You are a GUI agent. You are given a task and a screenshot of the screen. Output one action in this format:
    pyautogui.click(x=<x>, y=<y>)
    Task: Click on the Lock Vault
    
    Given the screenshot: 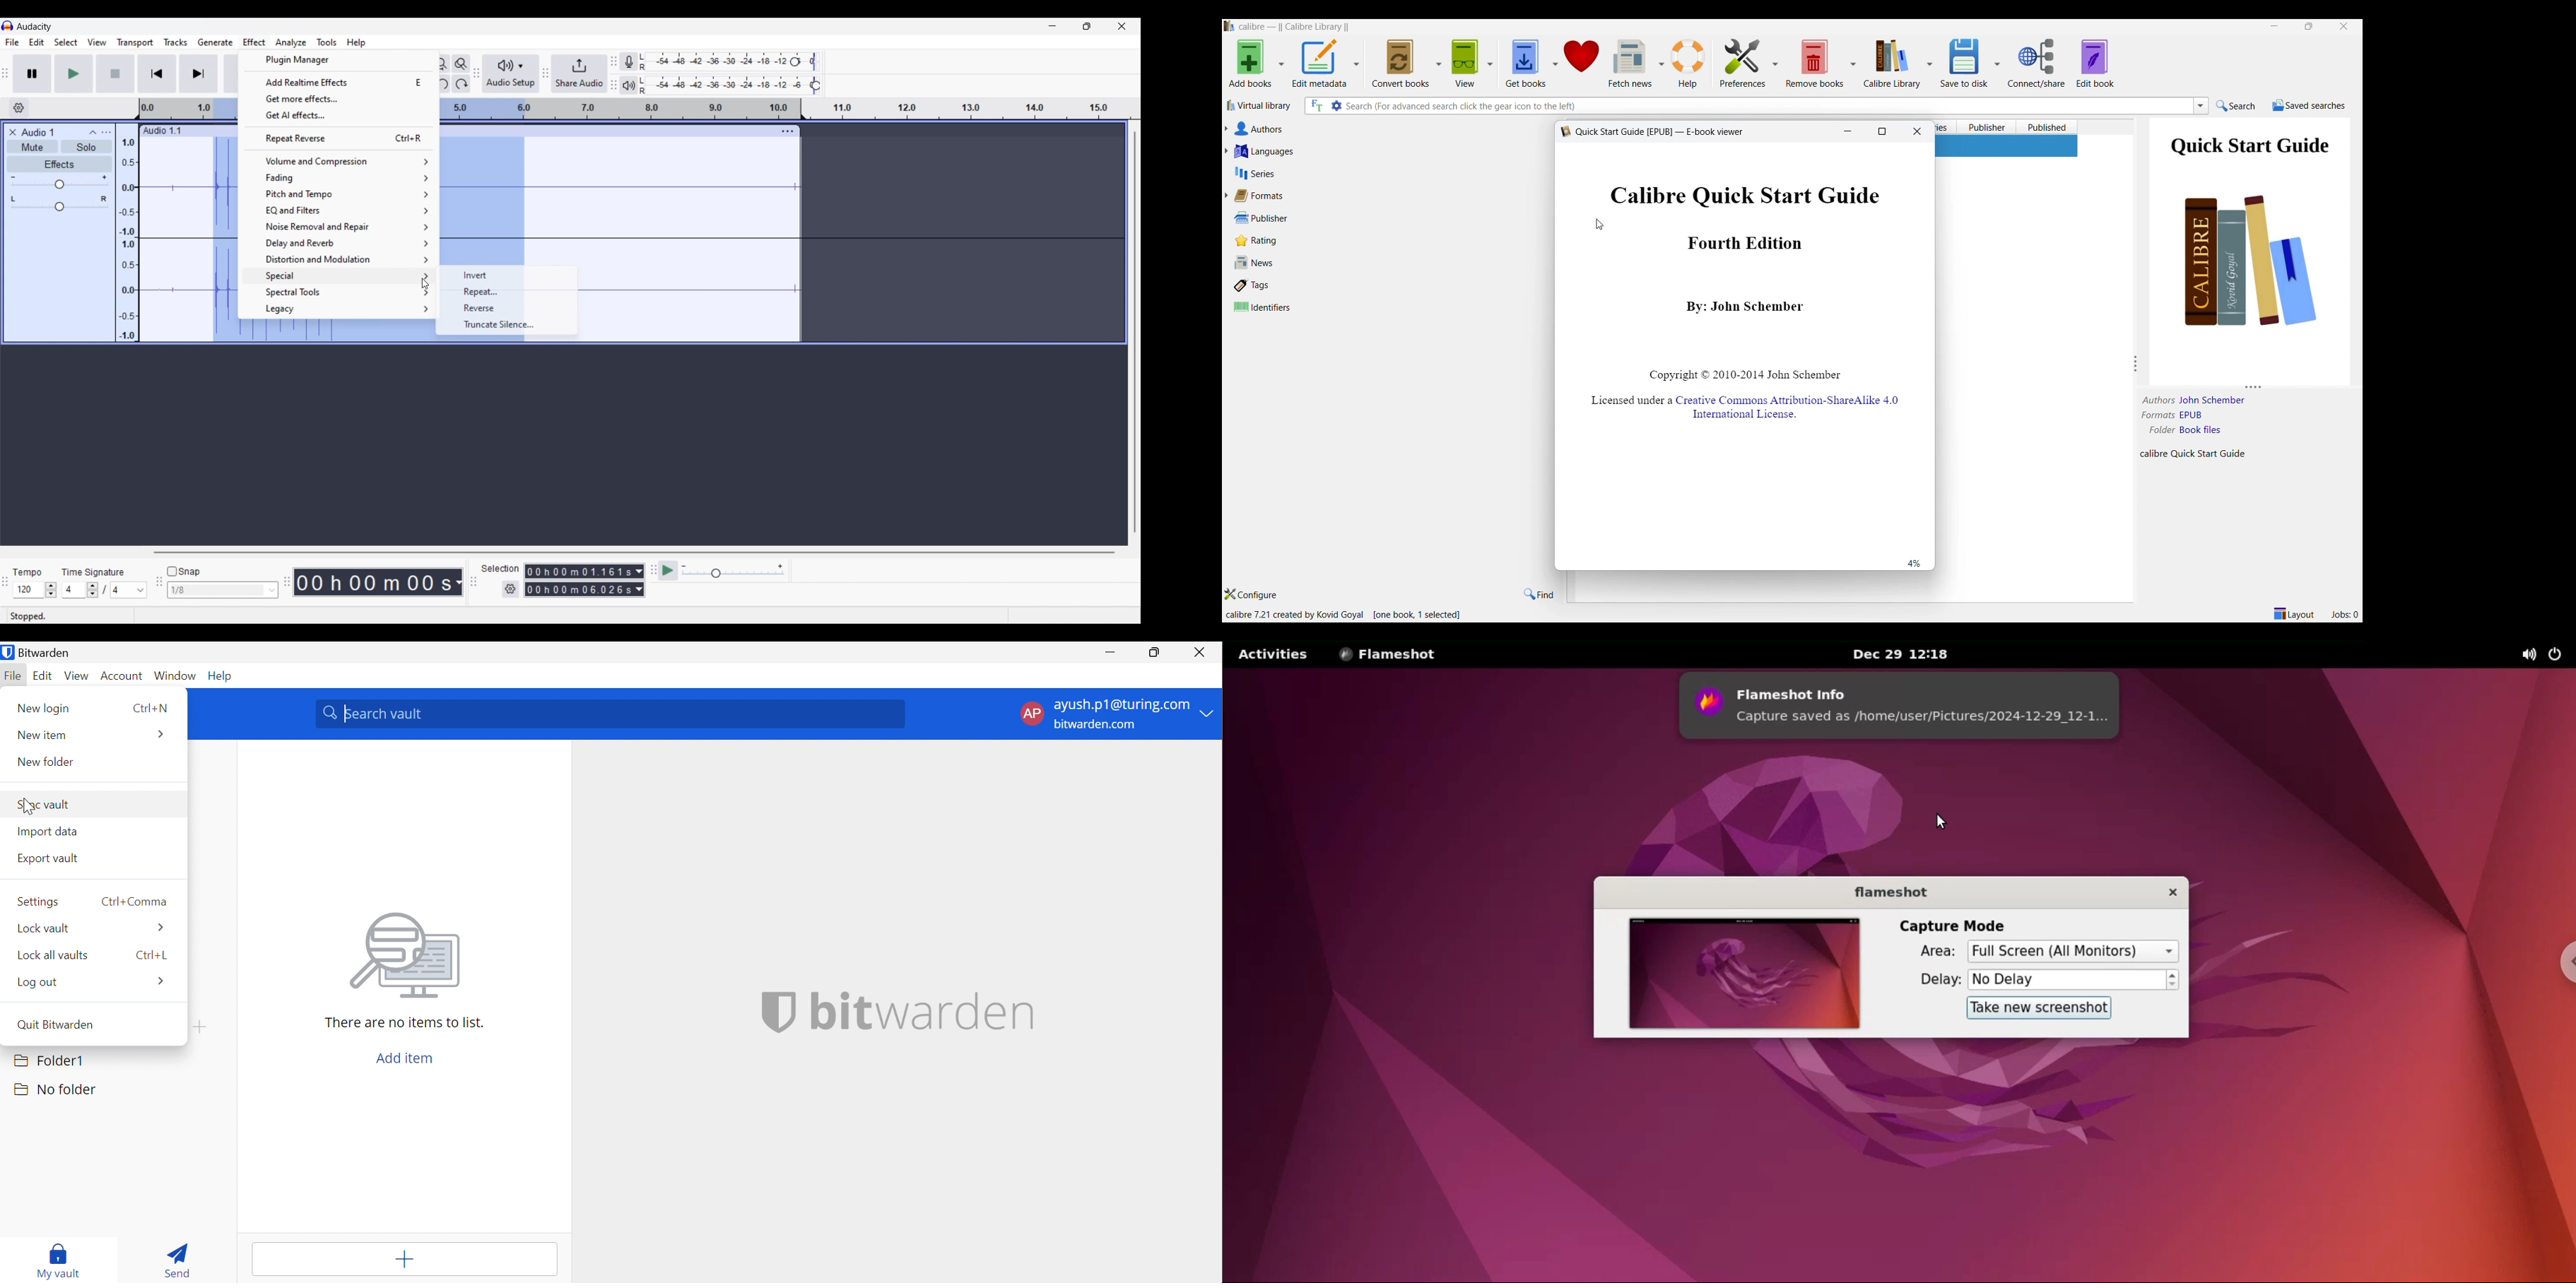 What is the action you would take?
    pyautogui.click(x=45, y=927)
    